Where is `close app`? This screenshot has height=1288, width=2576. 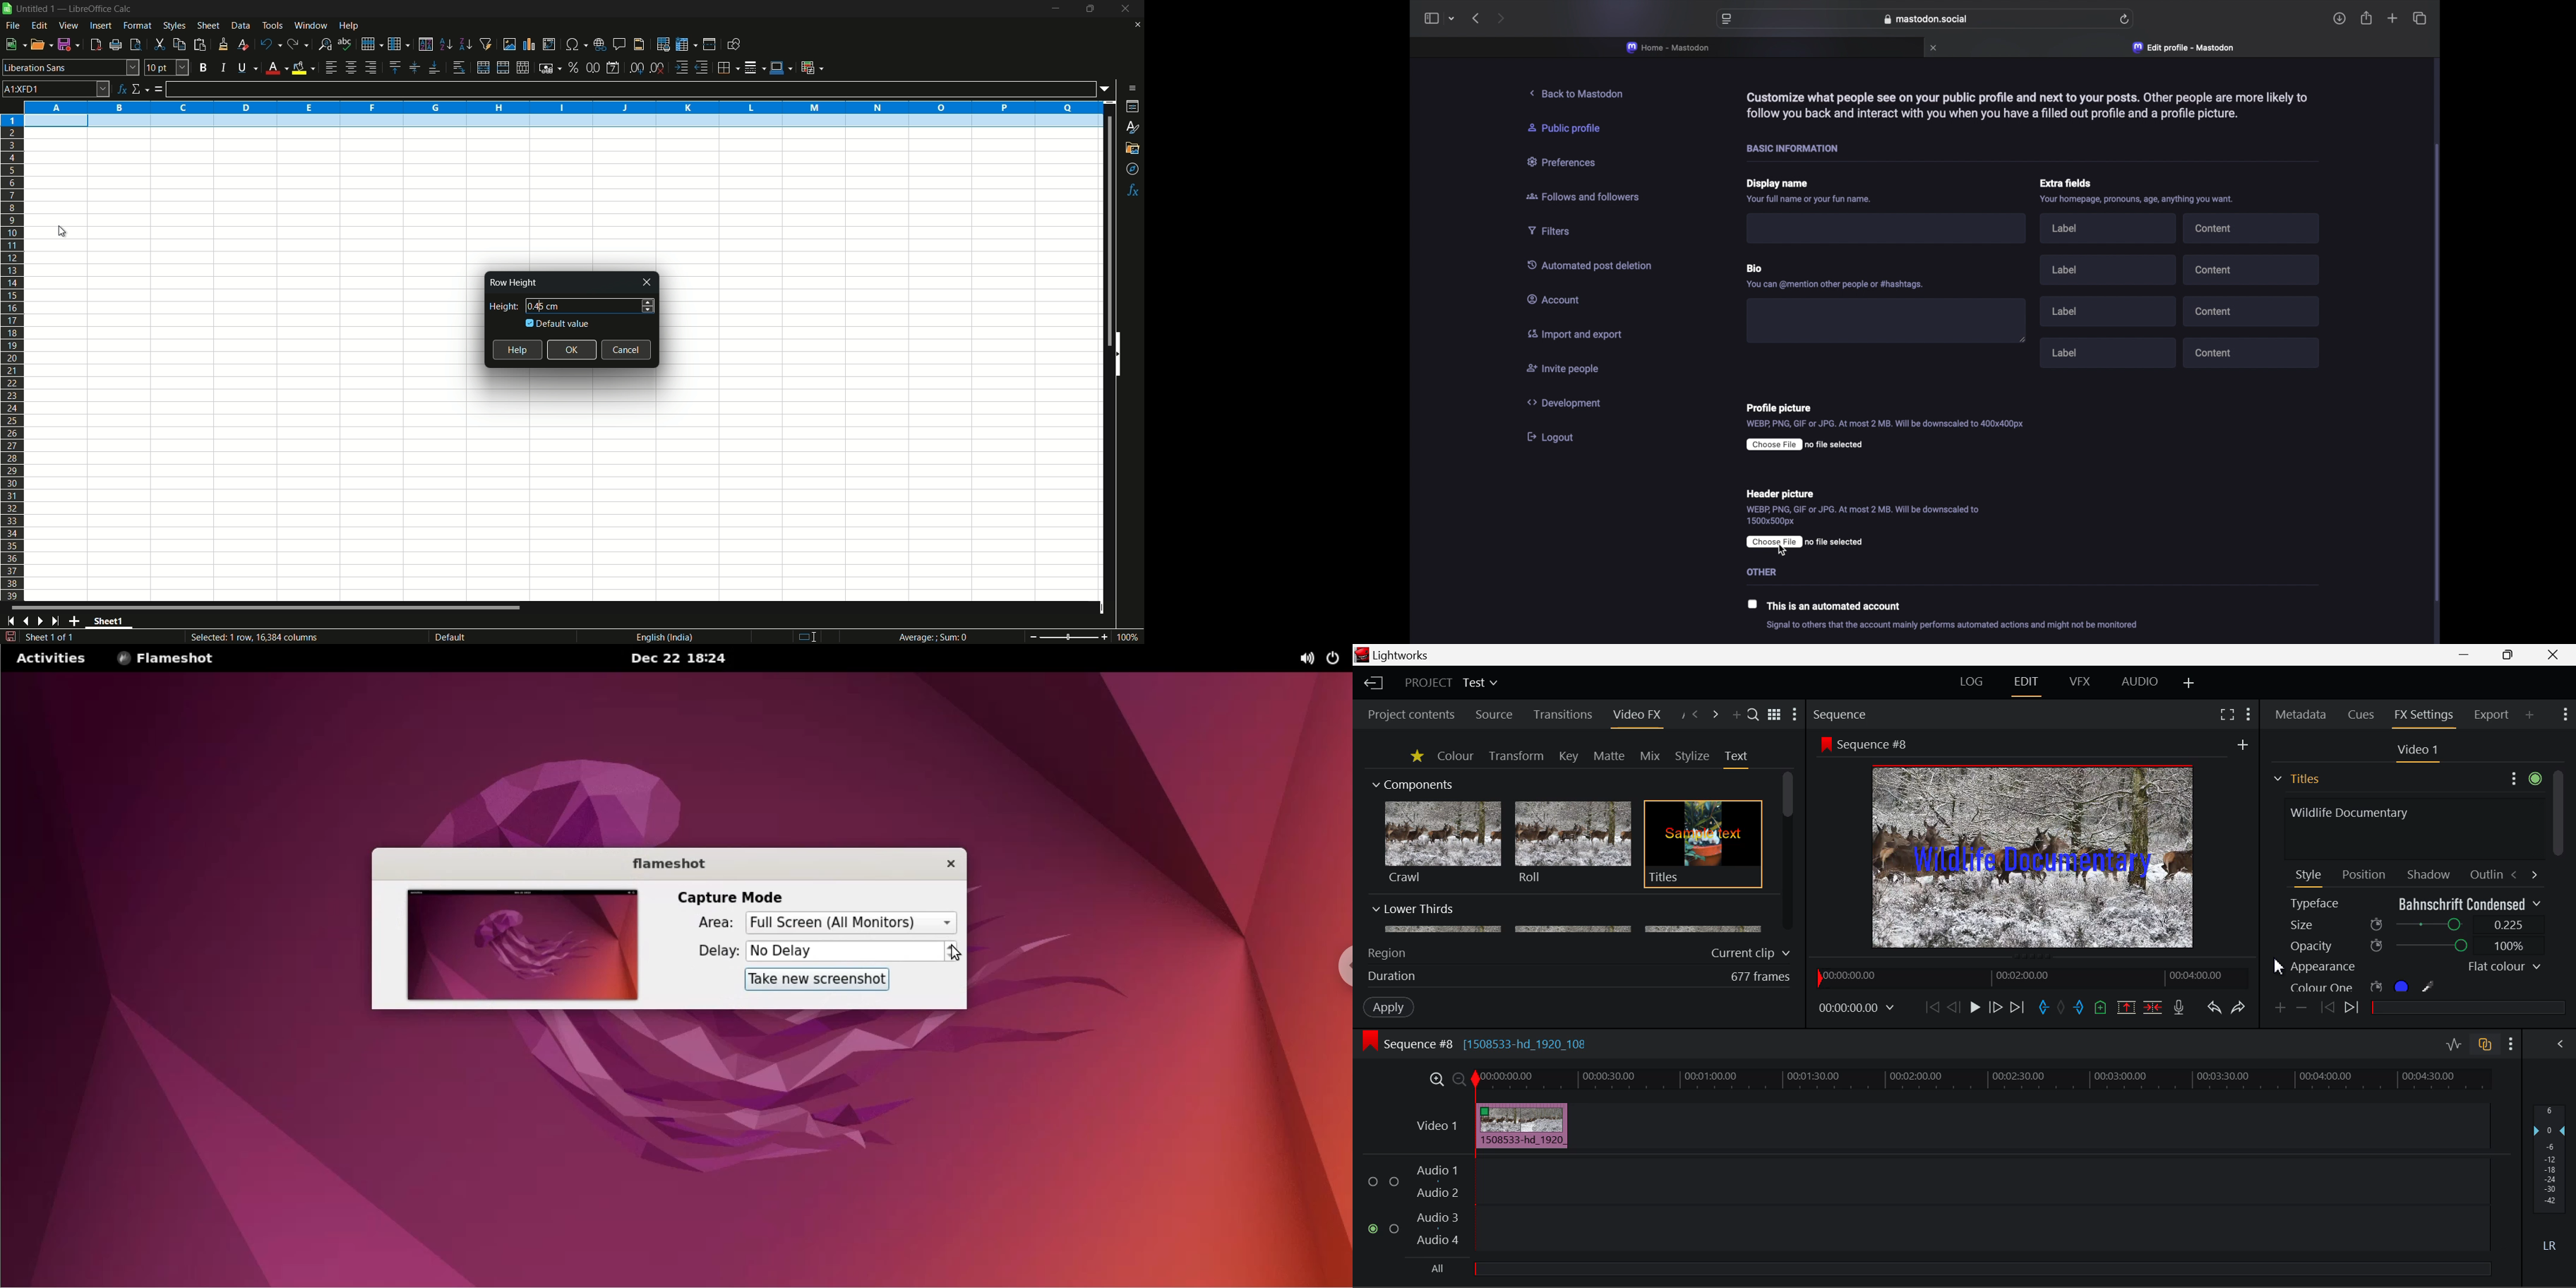 close app is located at coordinates (1123, 9).